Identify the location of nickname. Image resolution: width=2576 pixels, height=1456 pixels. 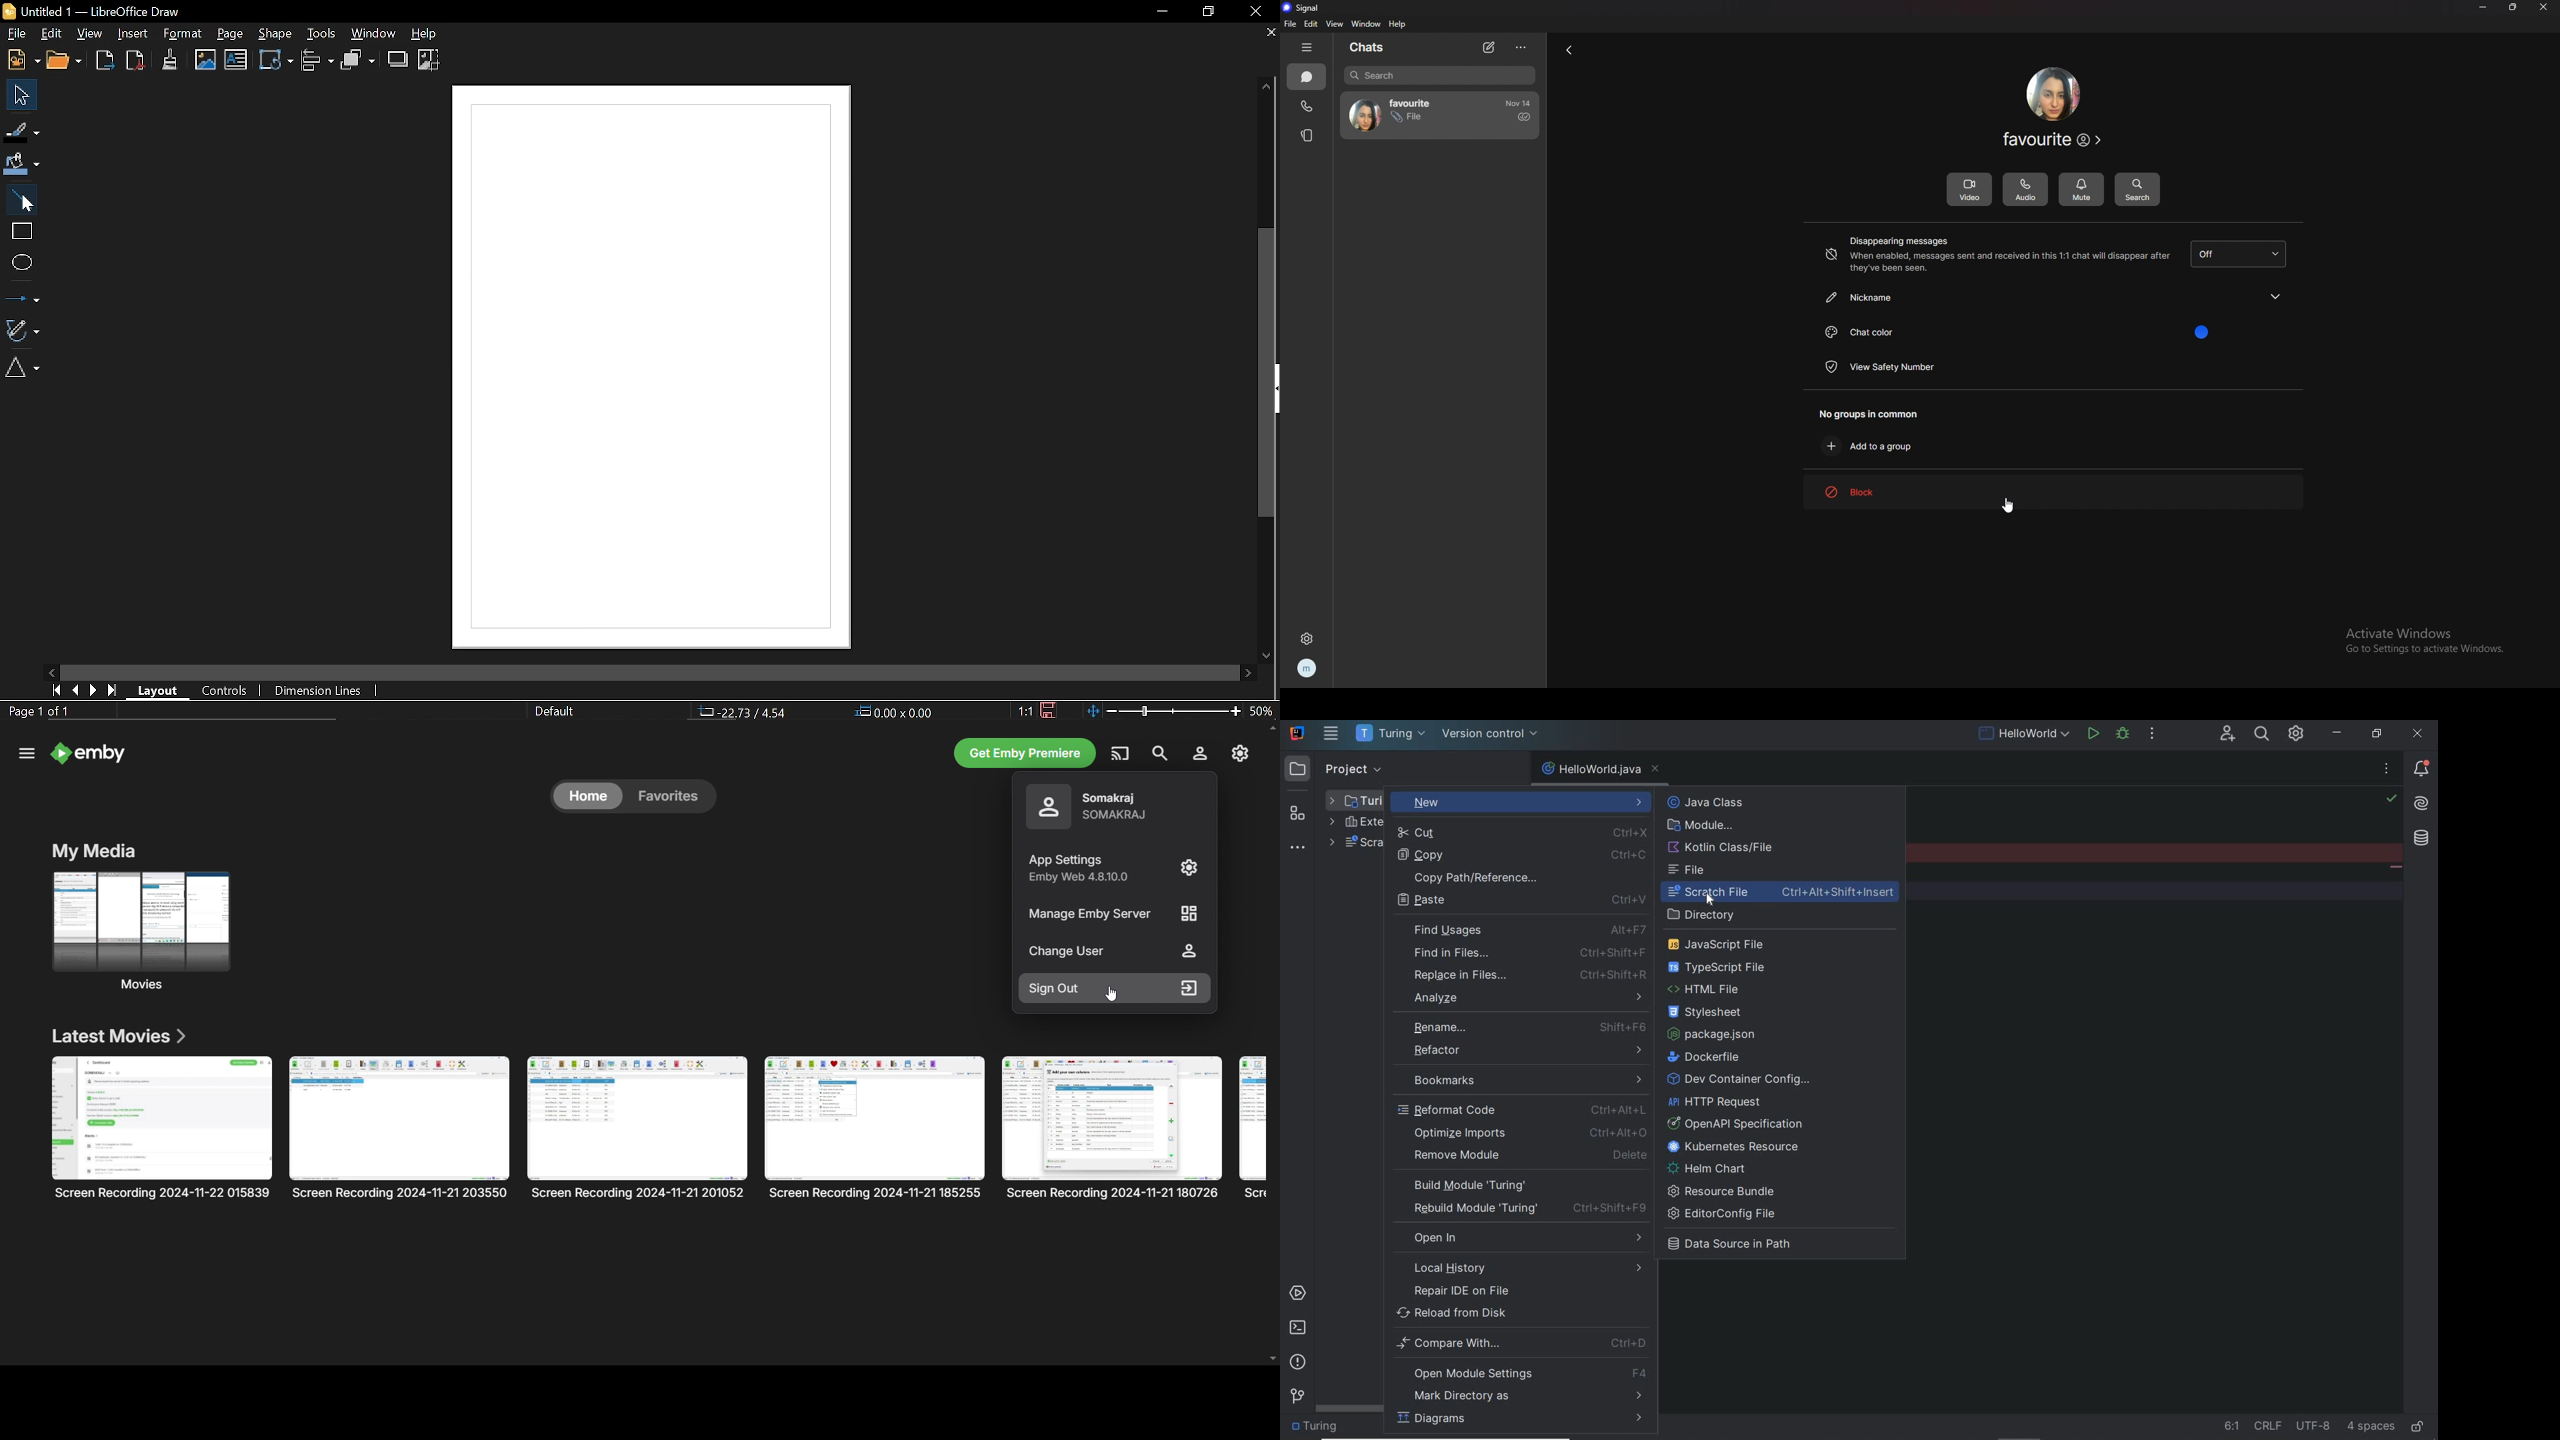
(2053, 141).